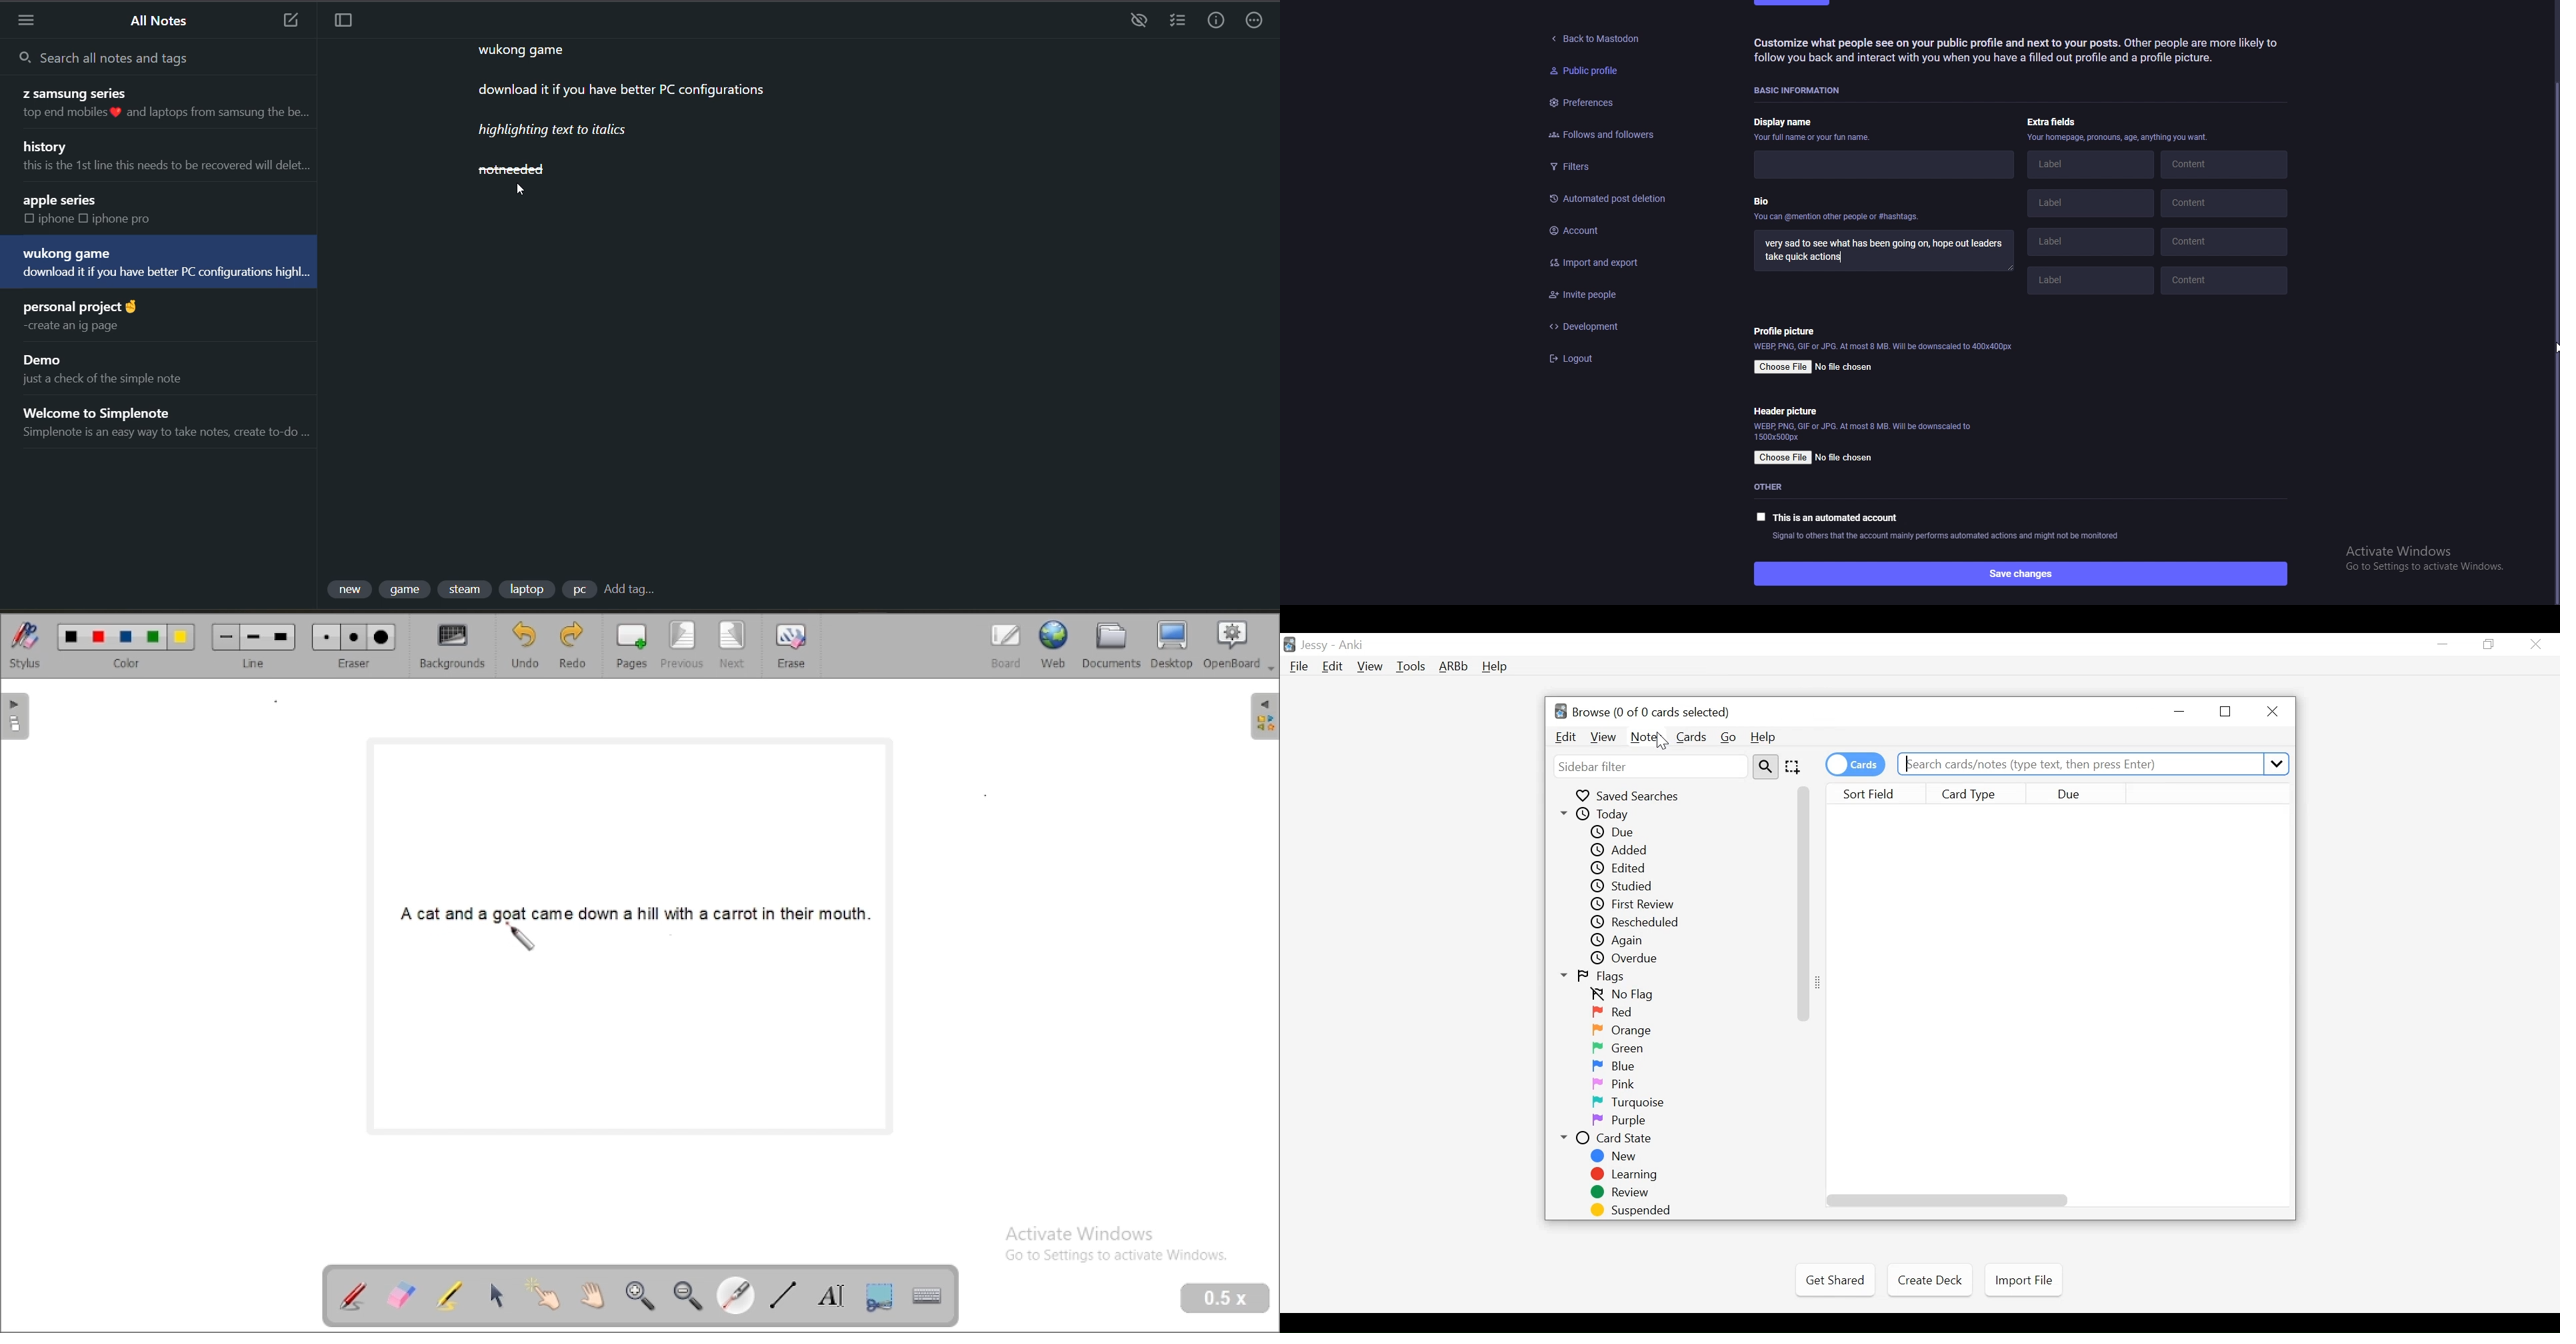 This screenshot has height=1344, width=2576. What do you see at coordinates (1878, 163) in the screenshot?
I see `display name input` at bounding box center [1878, 163].